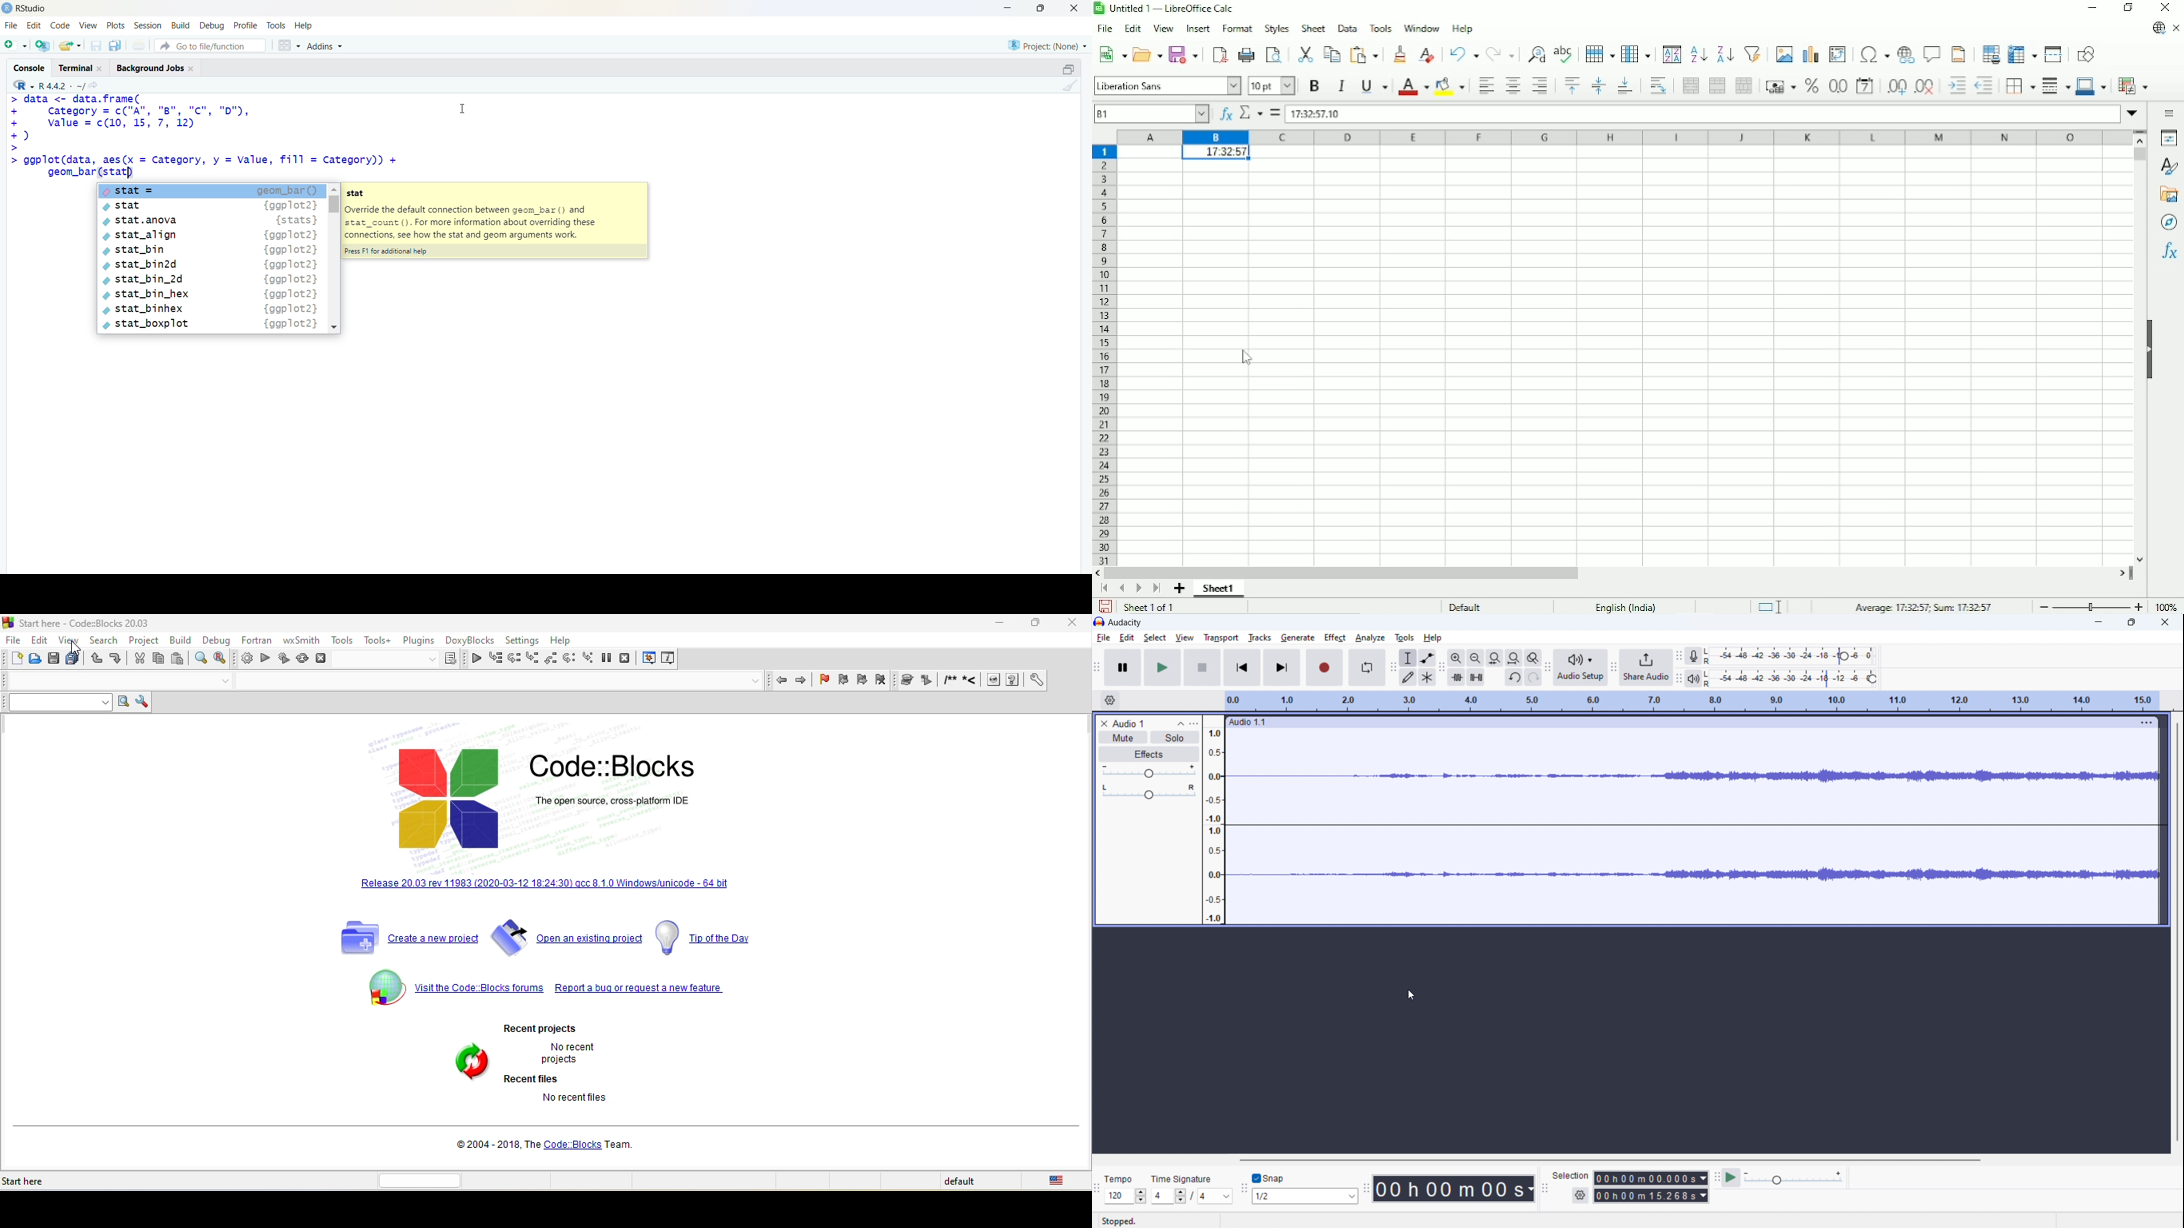  Describe the element at coordinates (34, 26) in the screenshot. I see `edit` at that location.